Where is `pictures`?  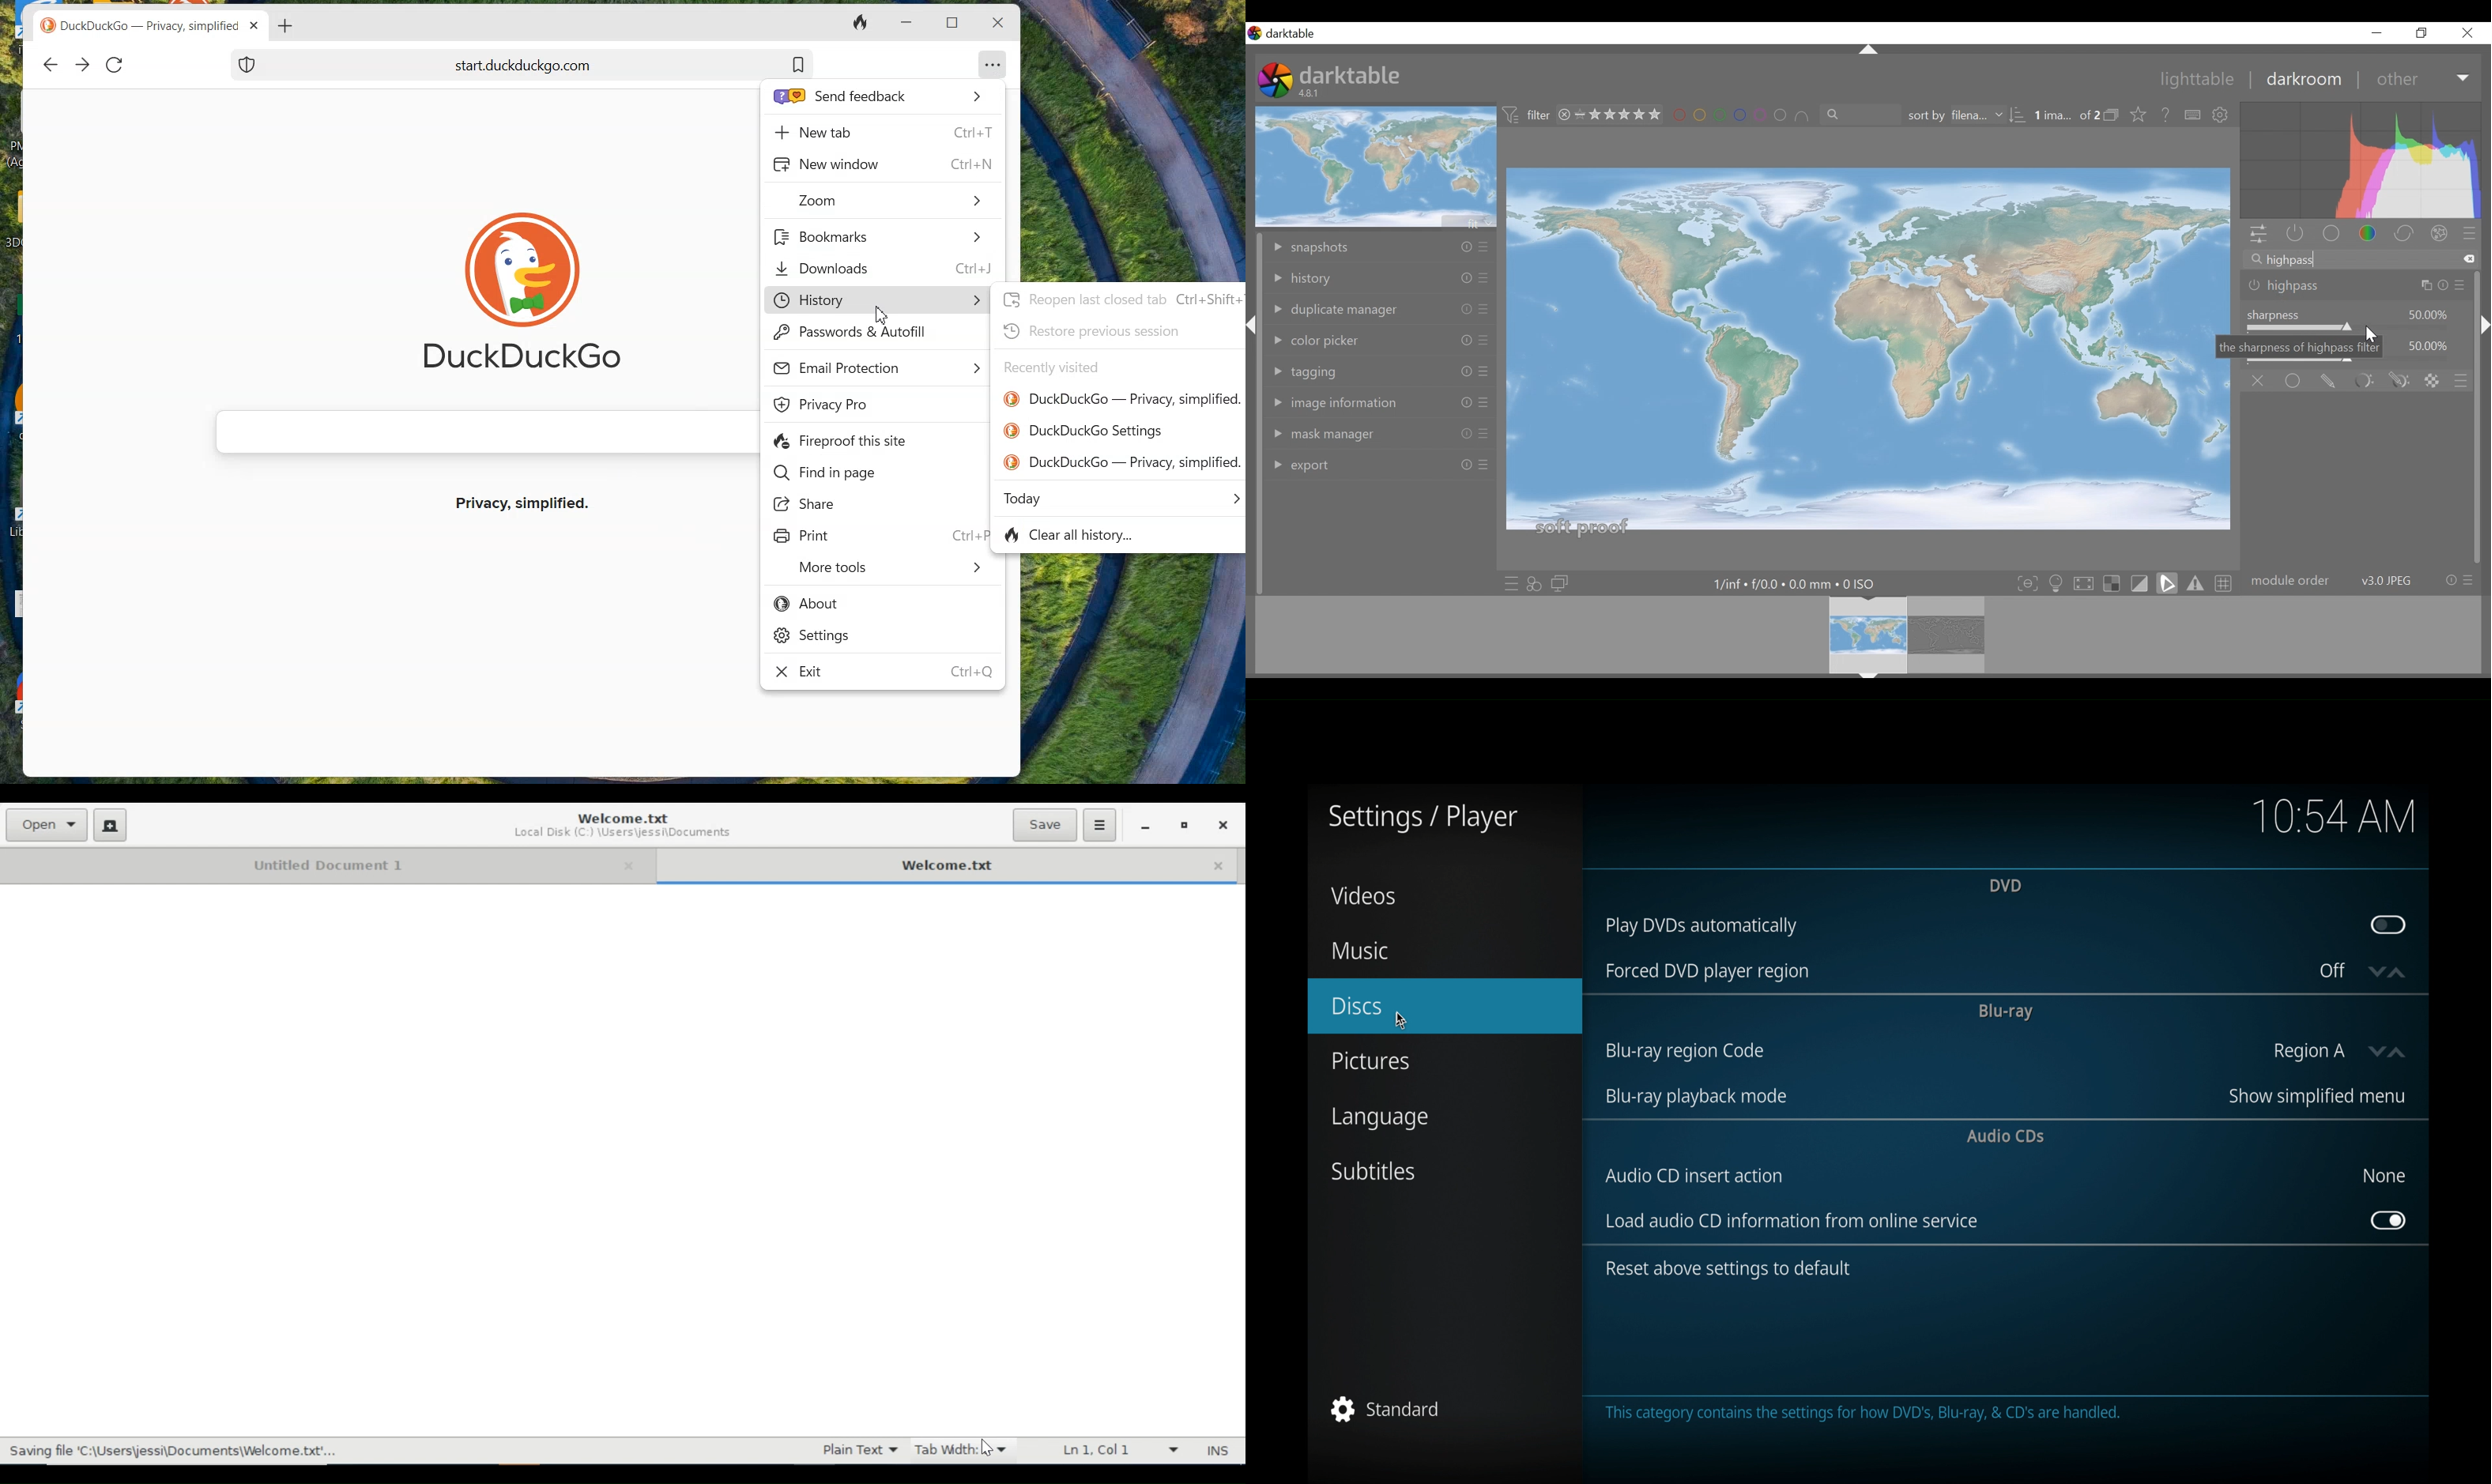 pictures is located at coordinates (1370, 1061).